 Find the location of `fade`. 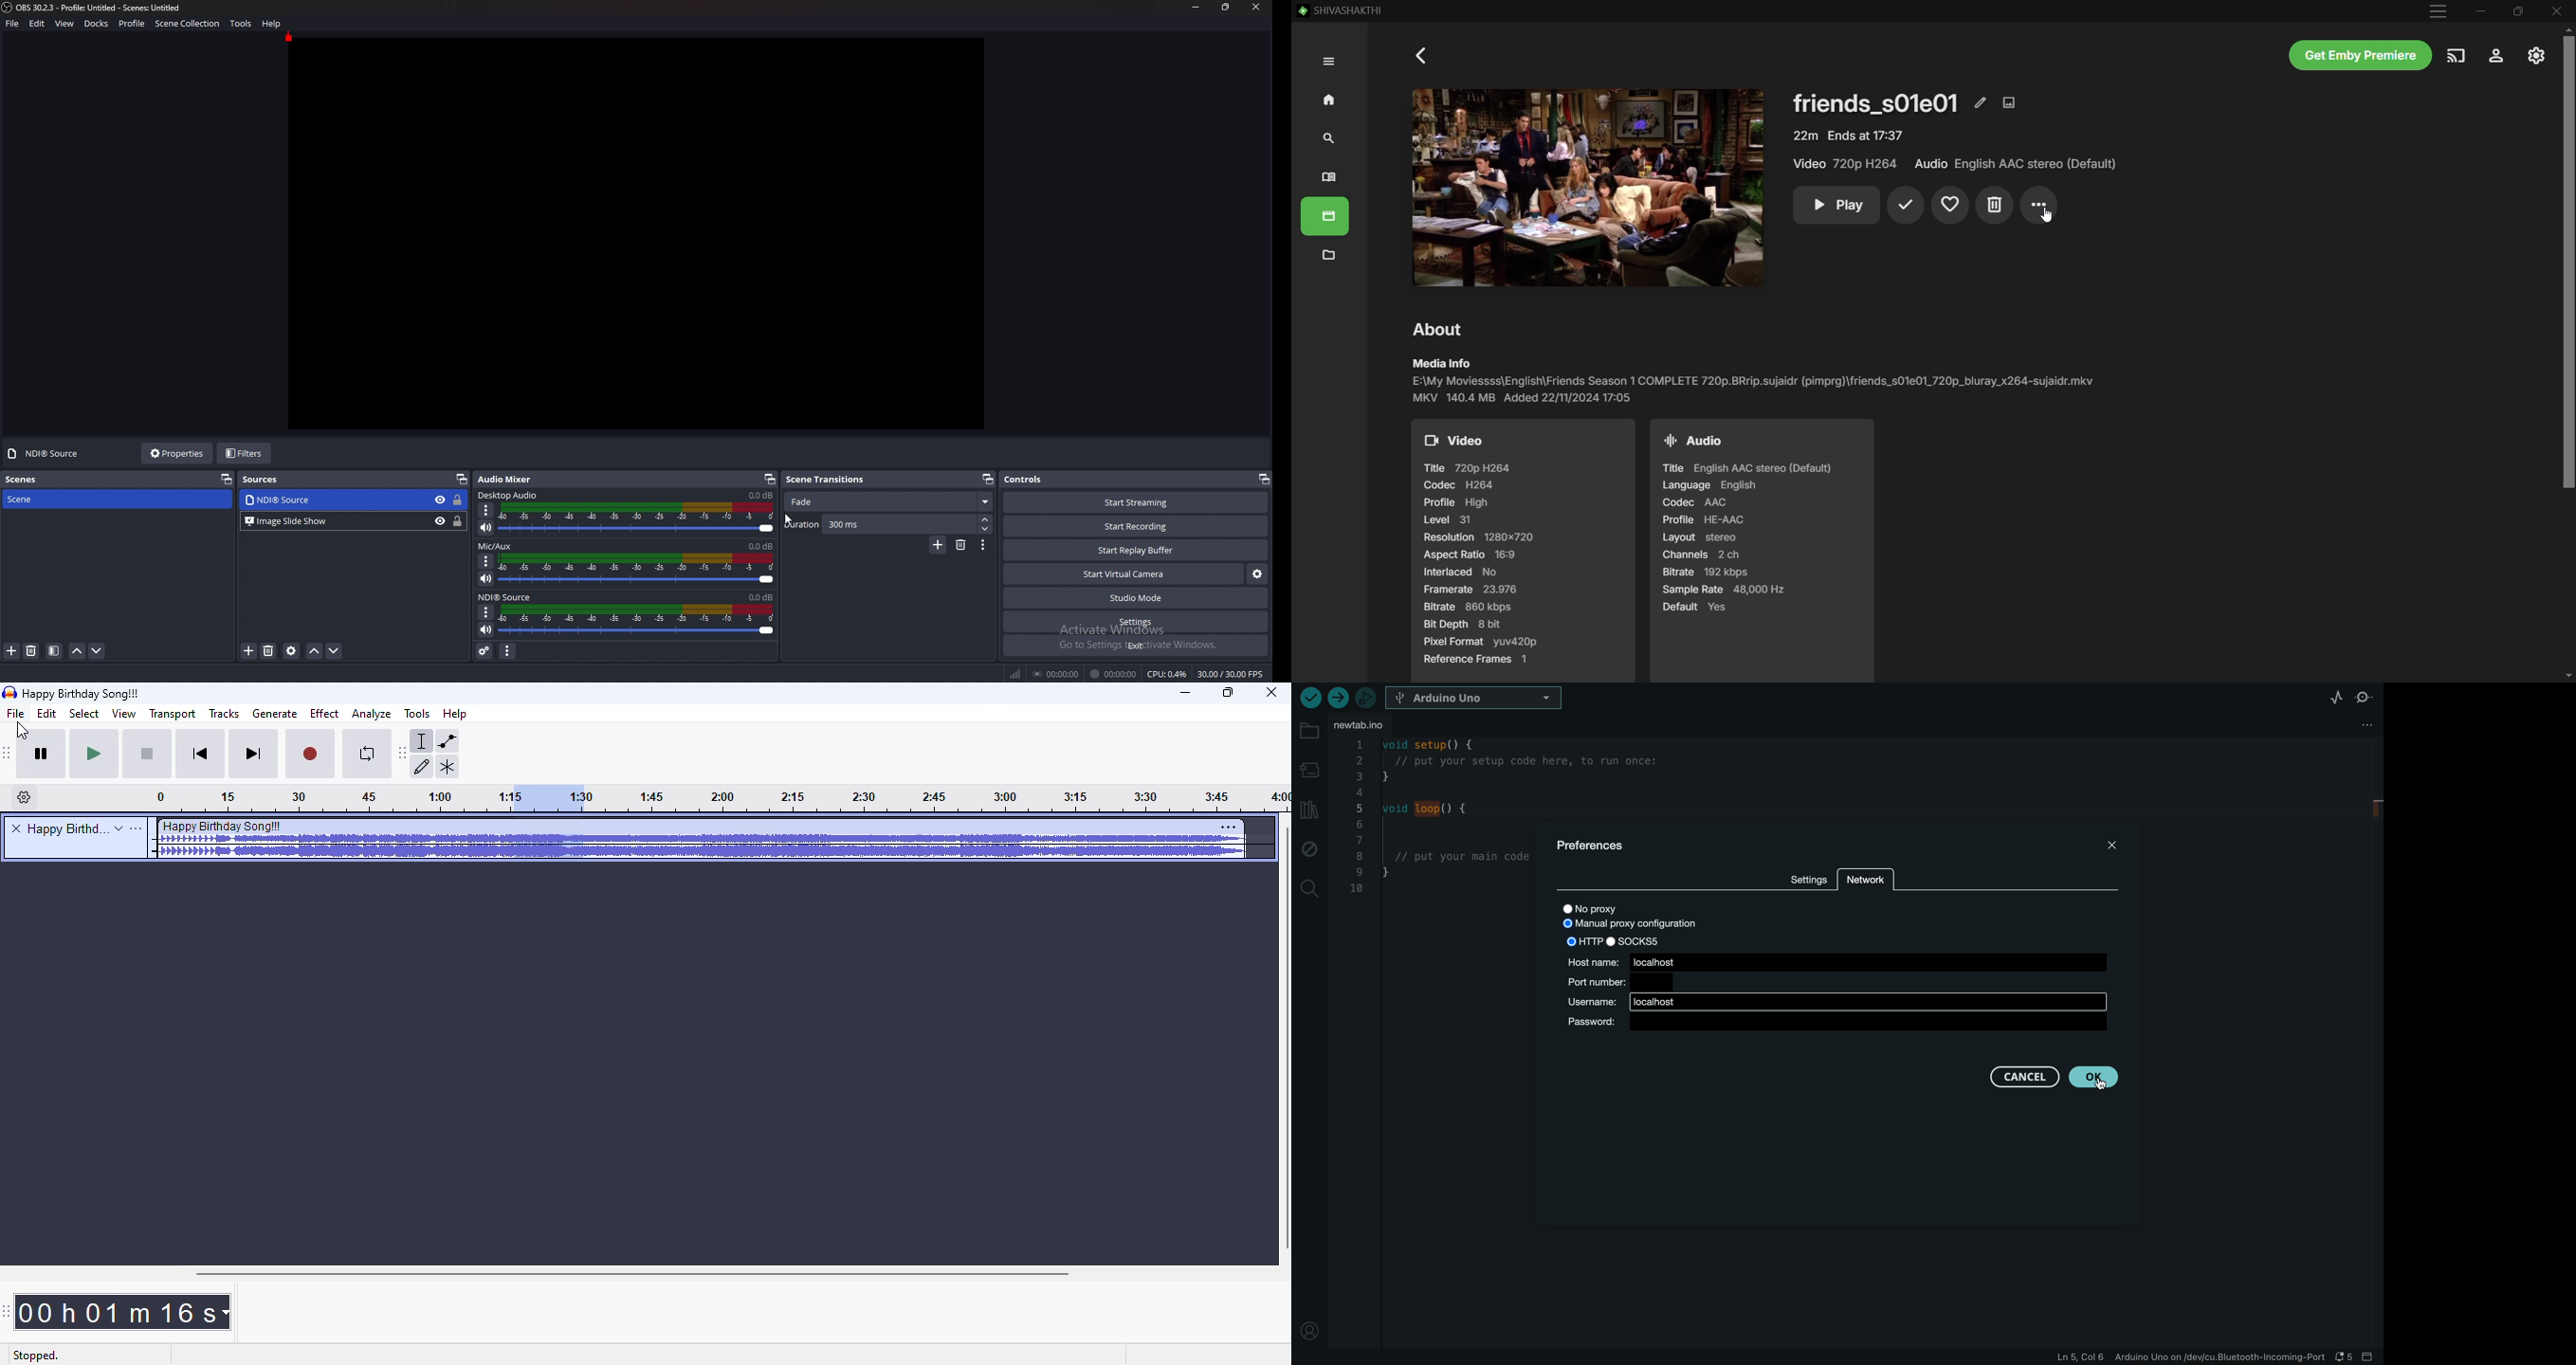

fade is located at coordinates (888, 502).